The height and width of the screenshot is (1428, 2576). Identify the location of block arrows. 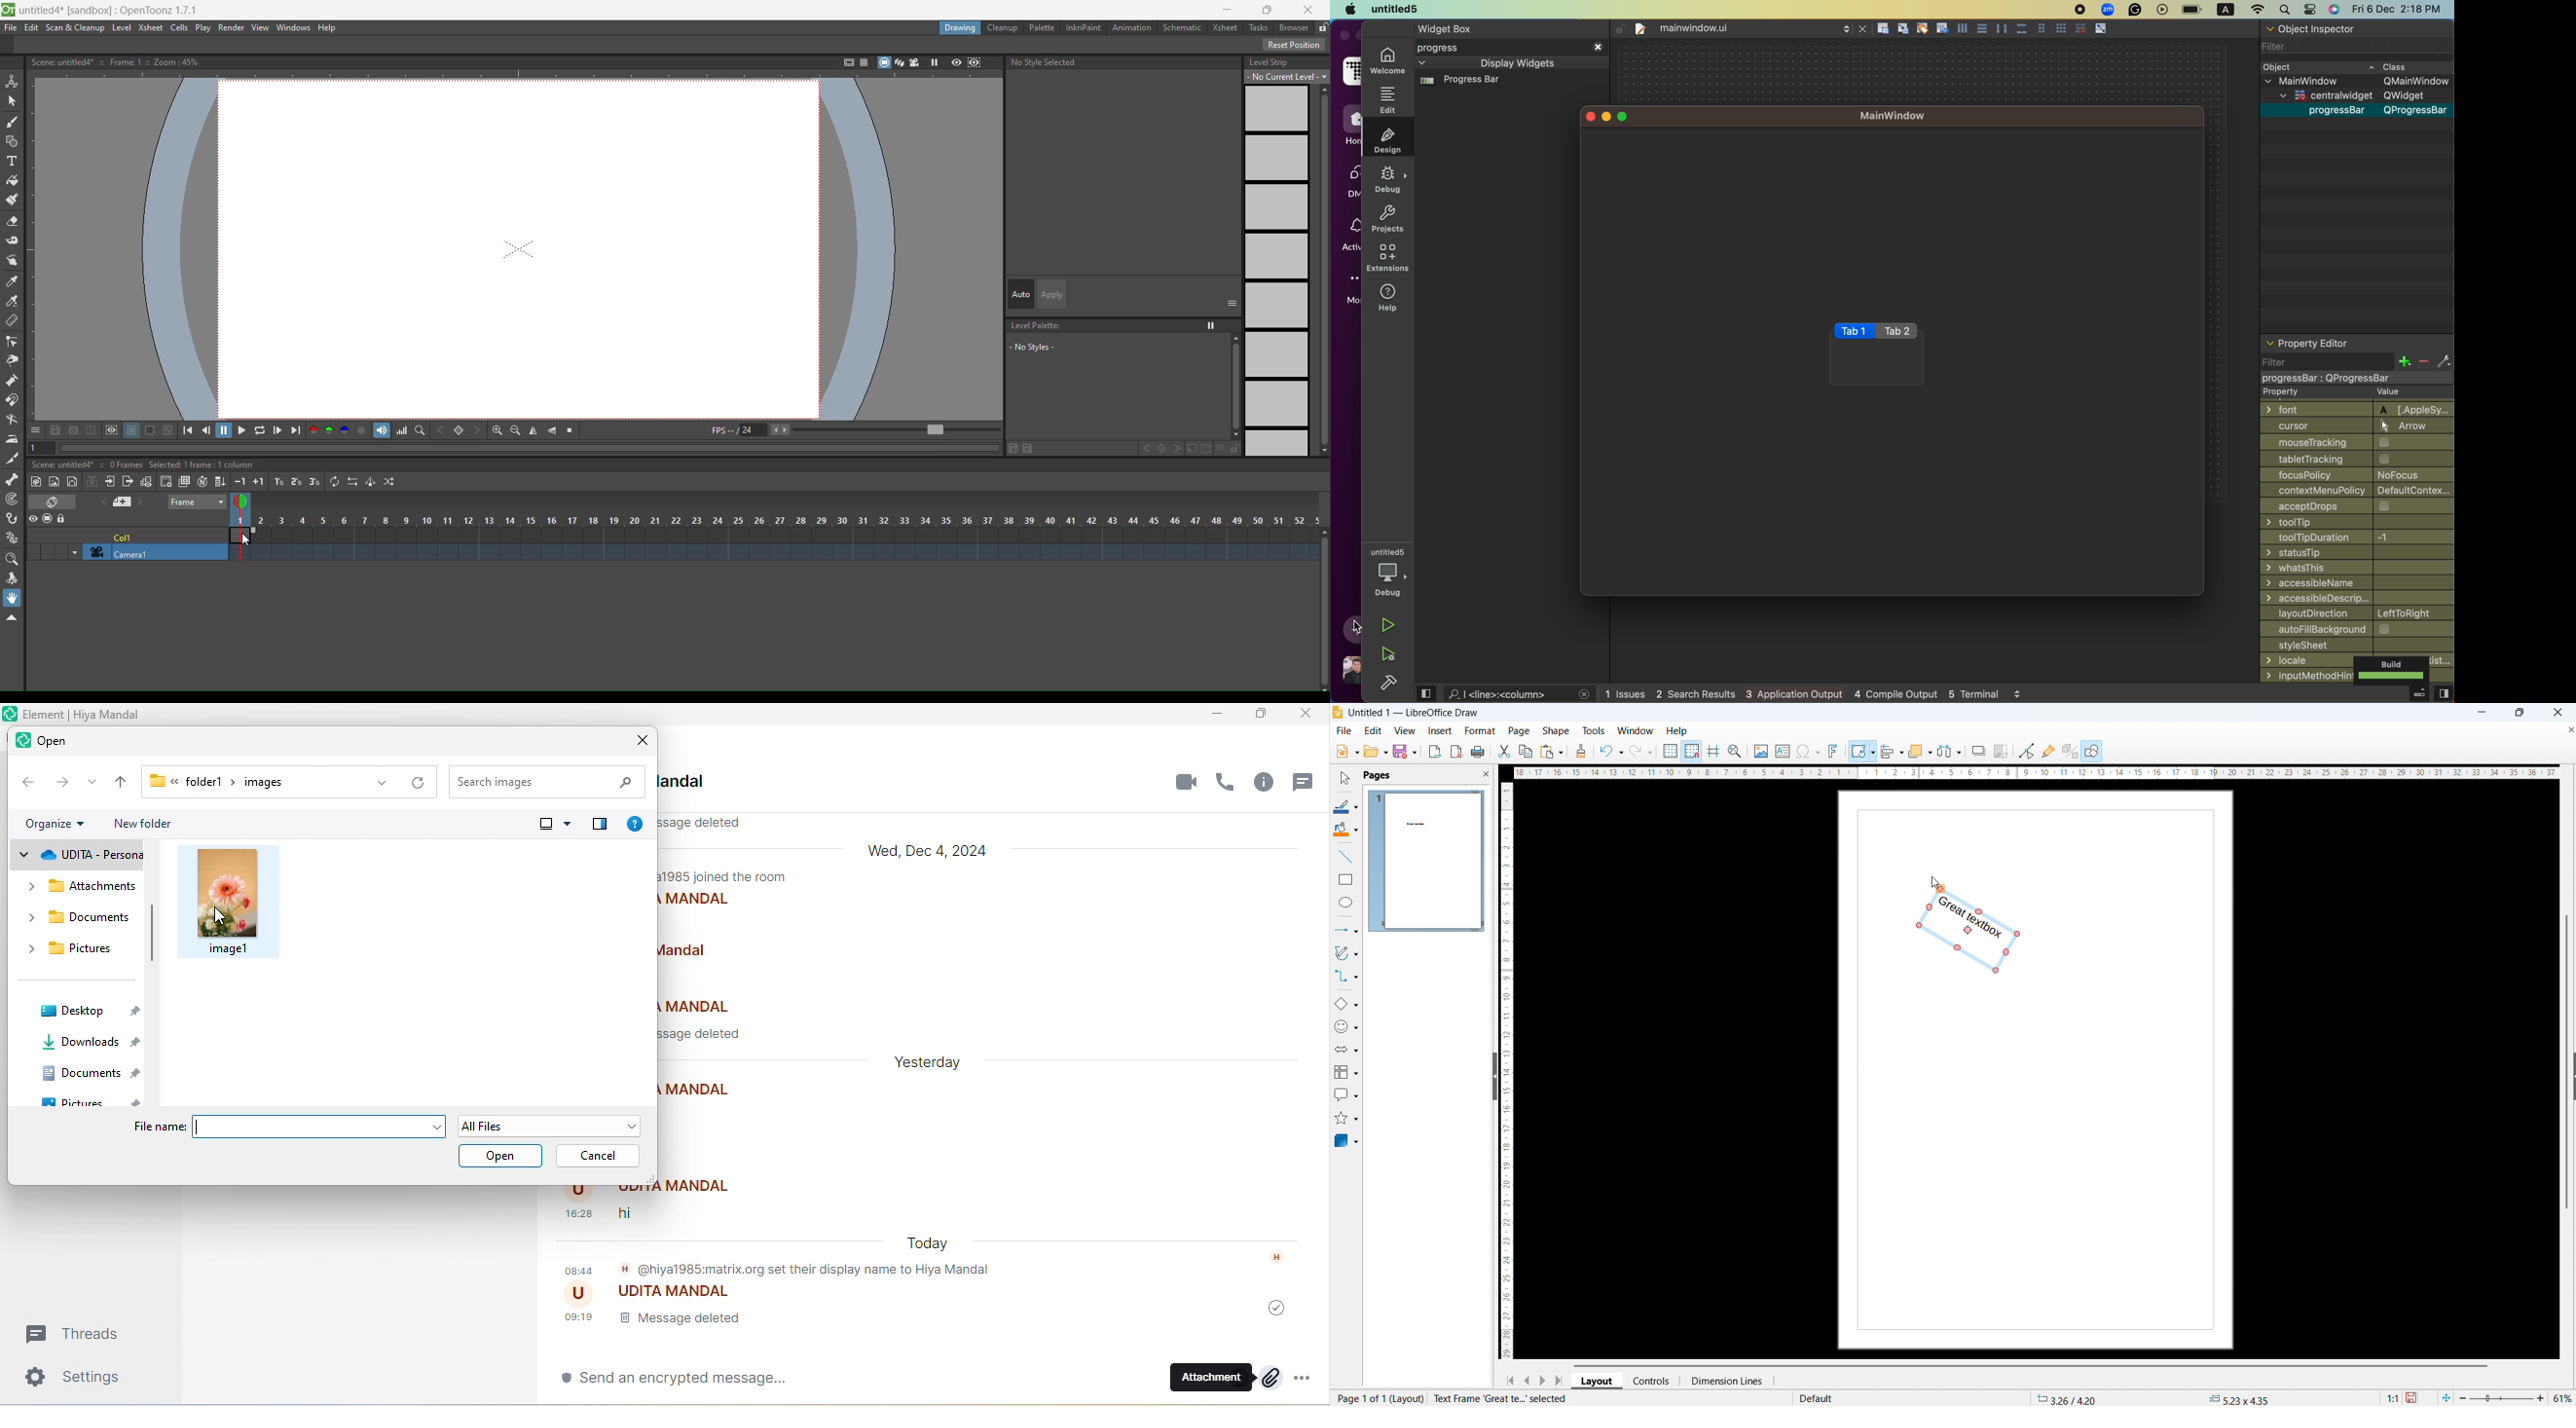
(1346, 1049).